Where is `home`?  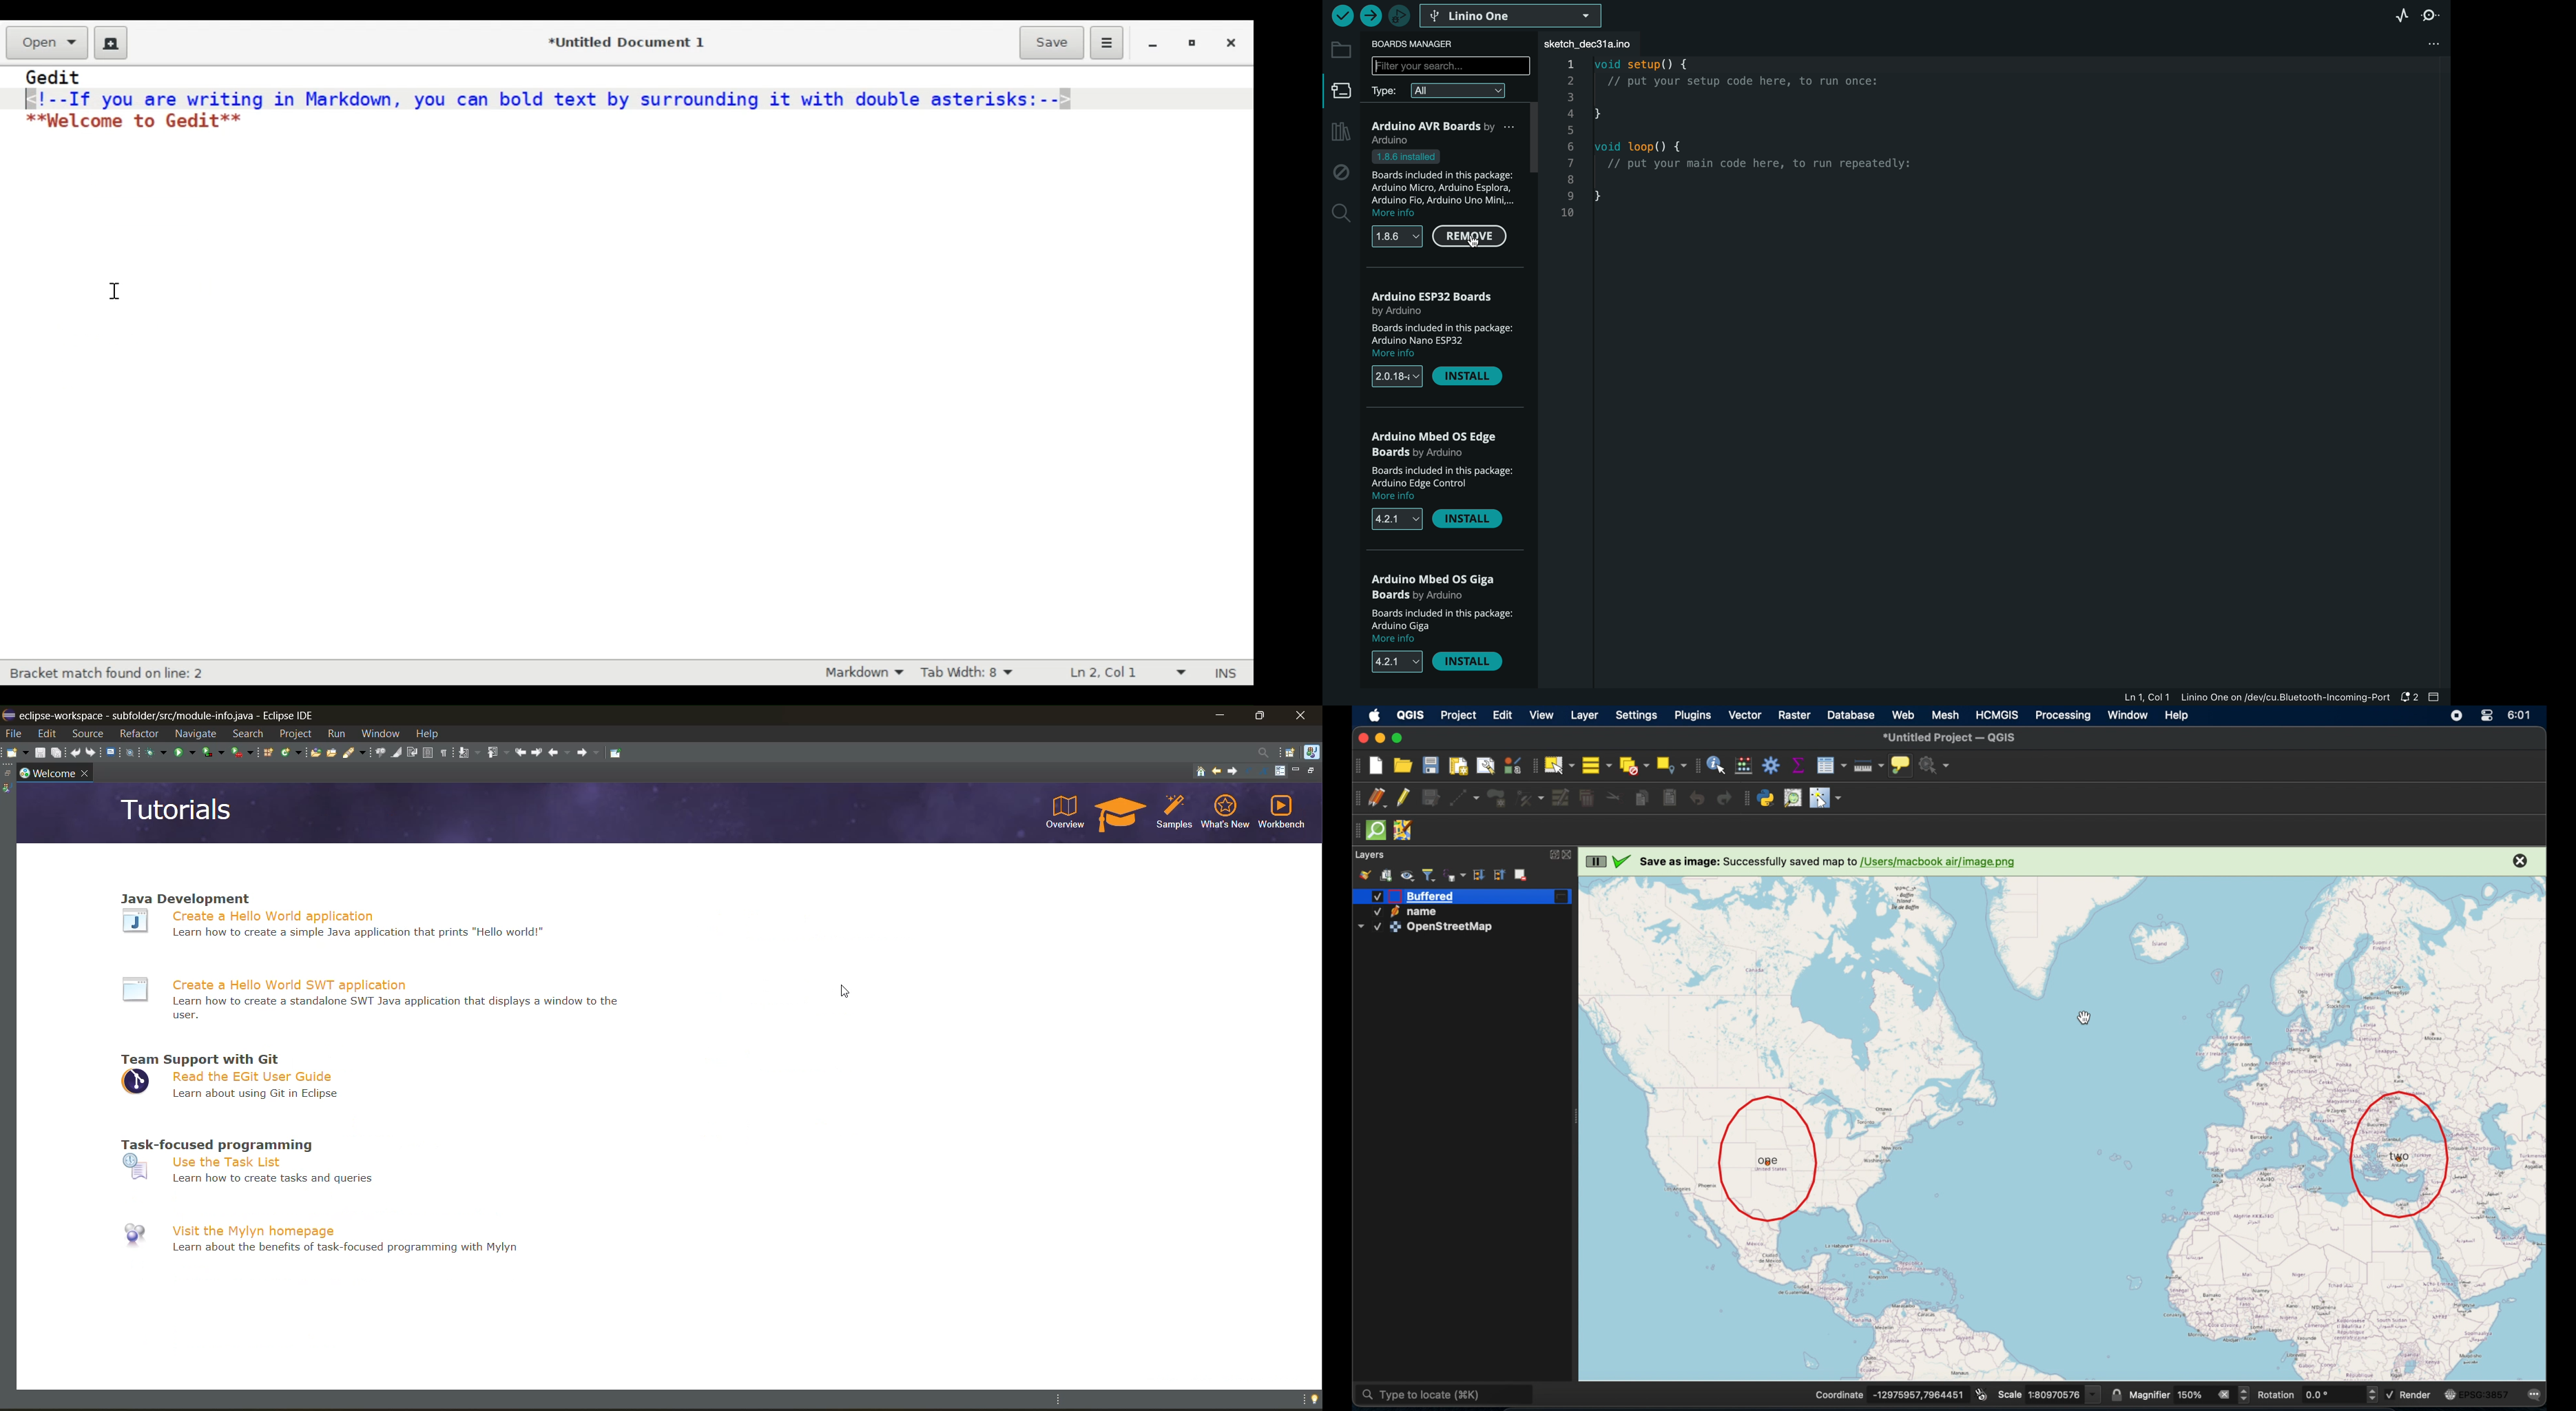
home is located at coordinates (1201, 772).